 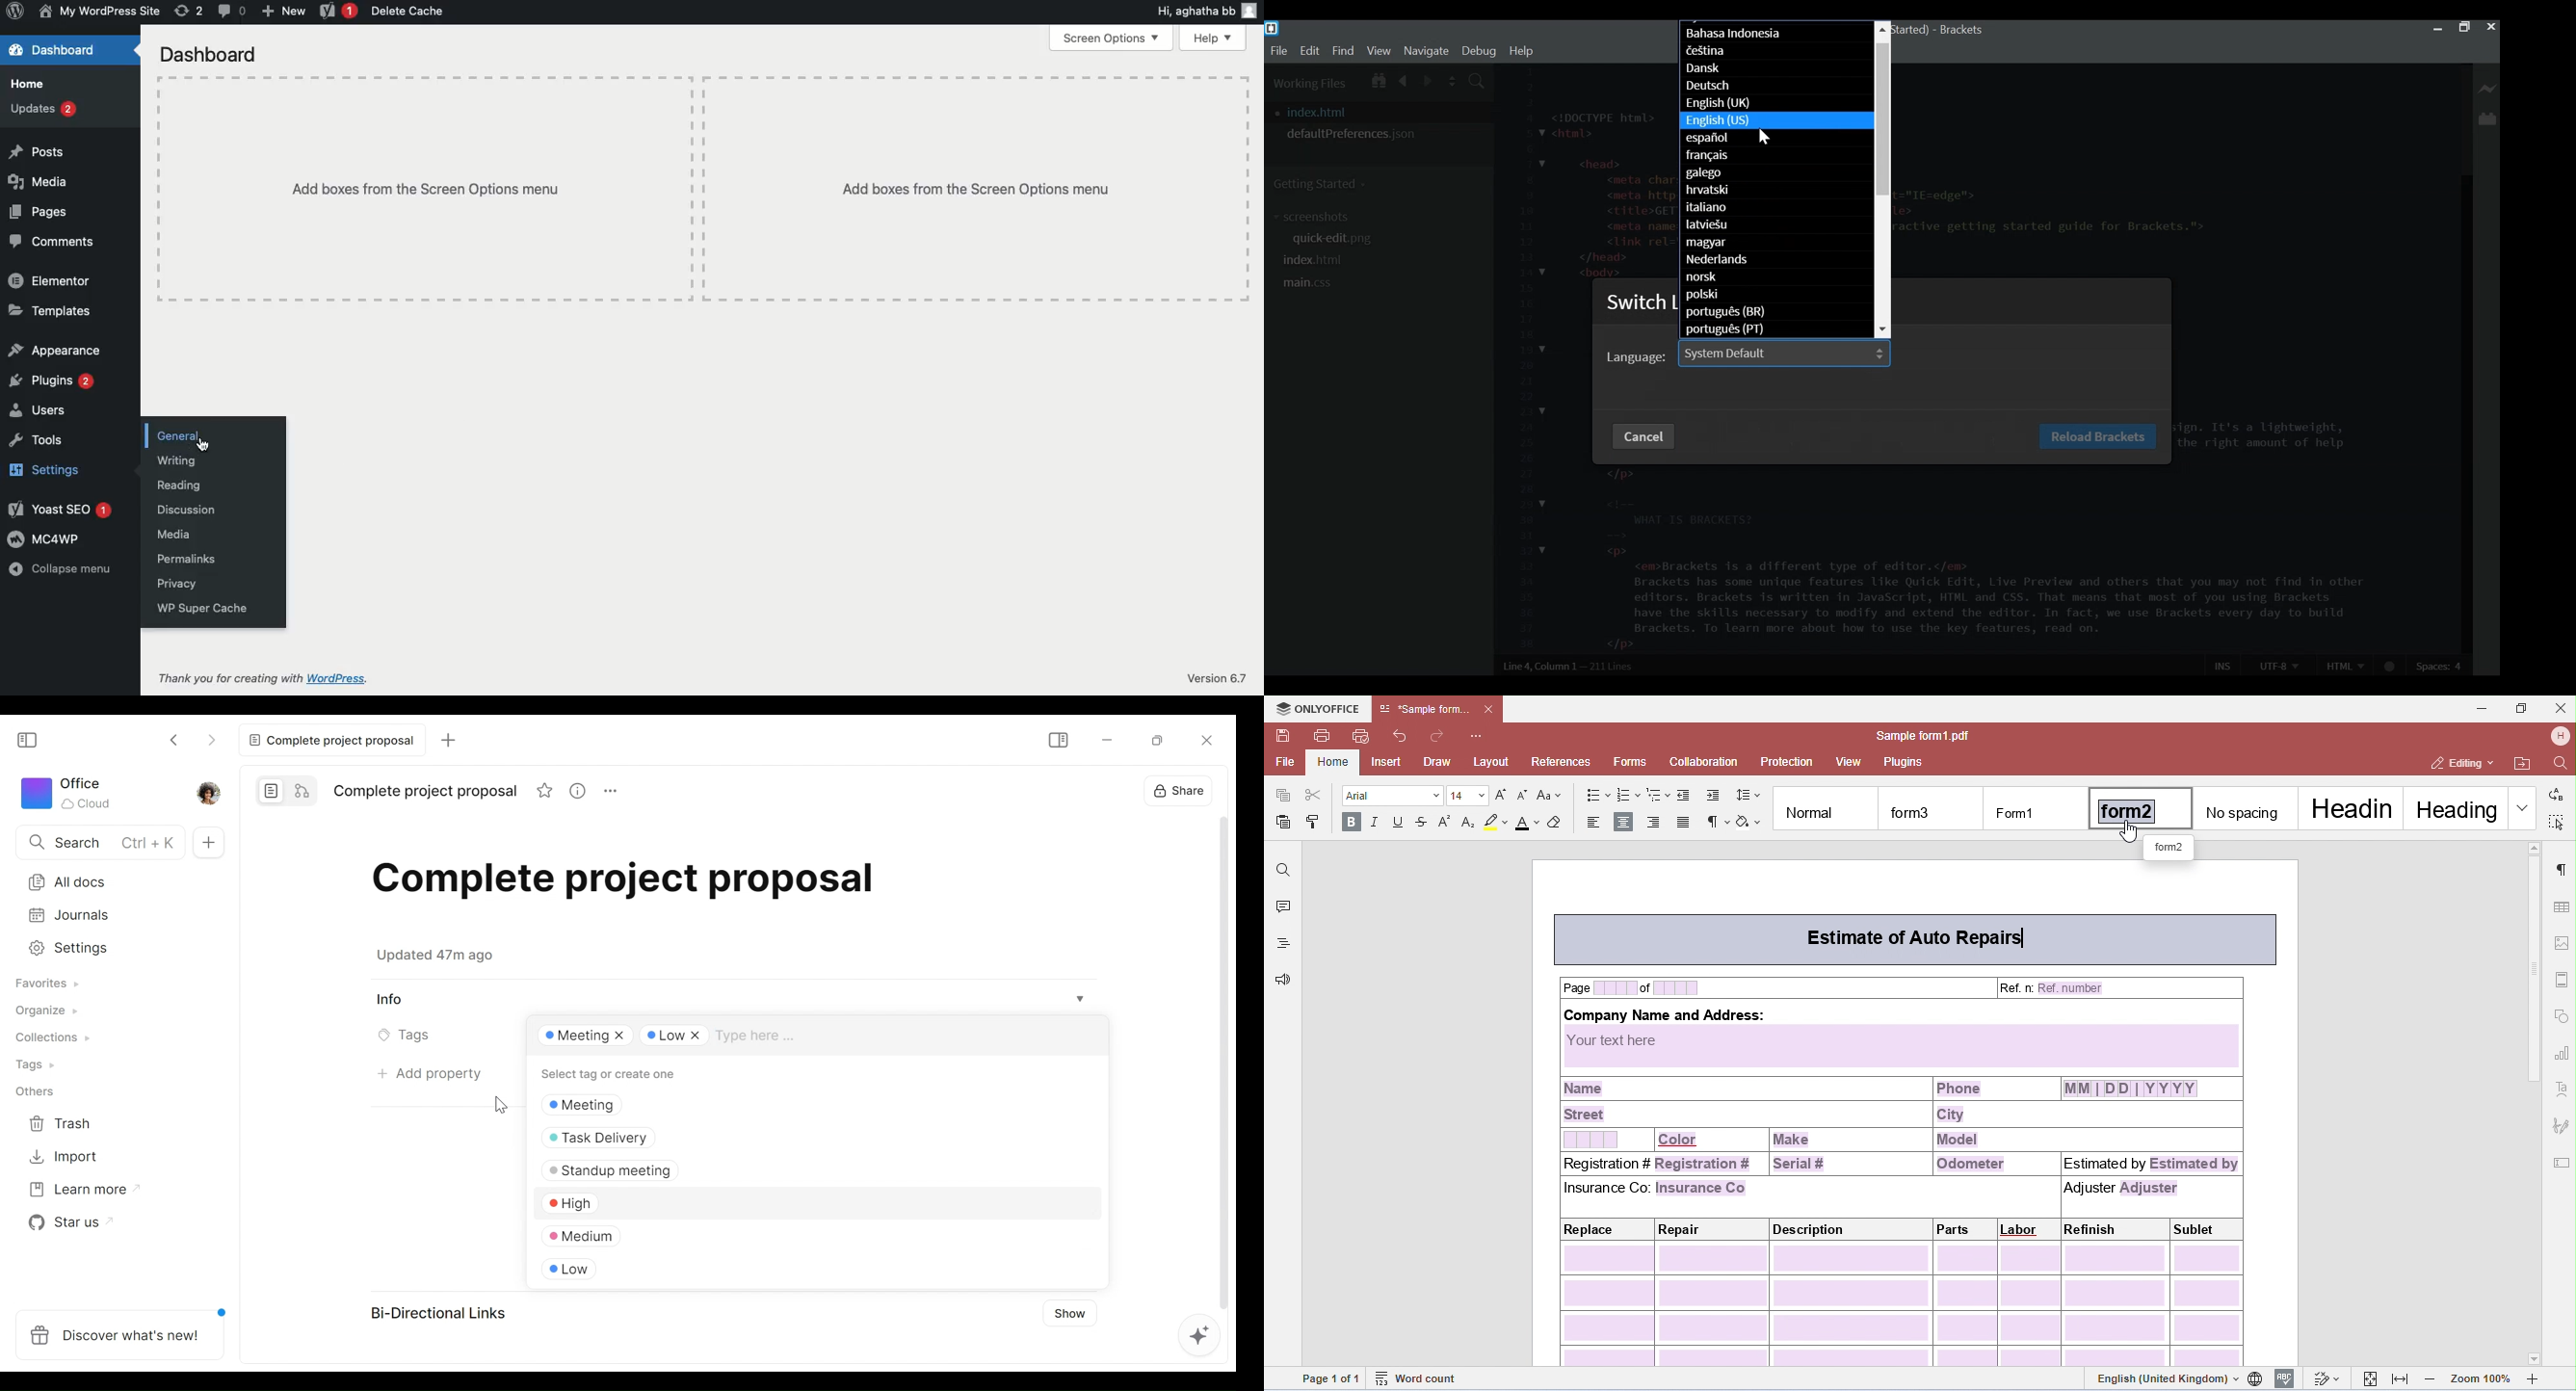 I want to click on Profile photo, so click(x=207, y=793).